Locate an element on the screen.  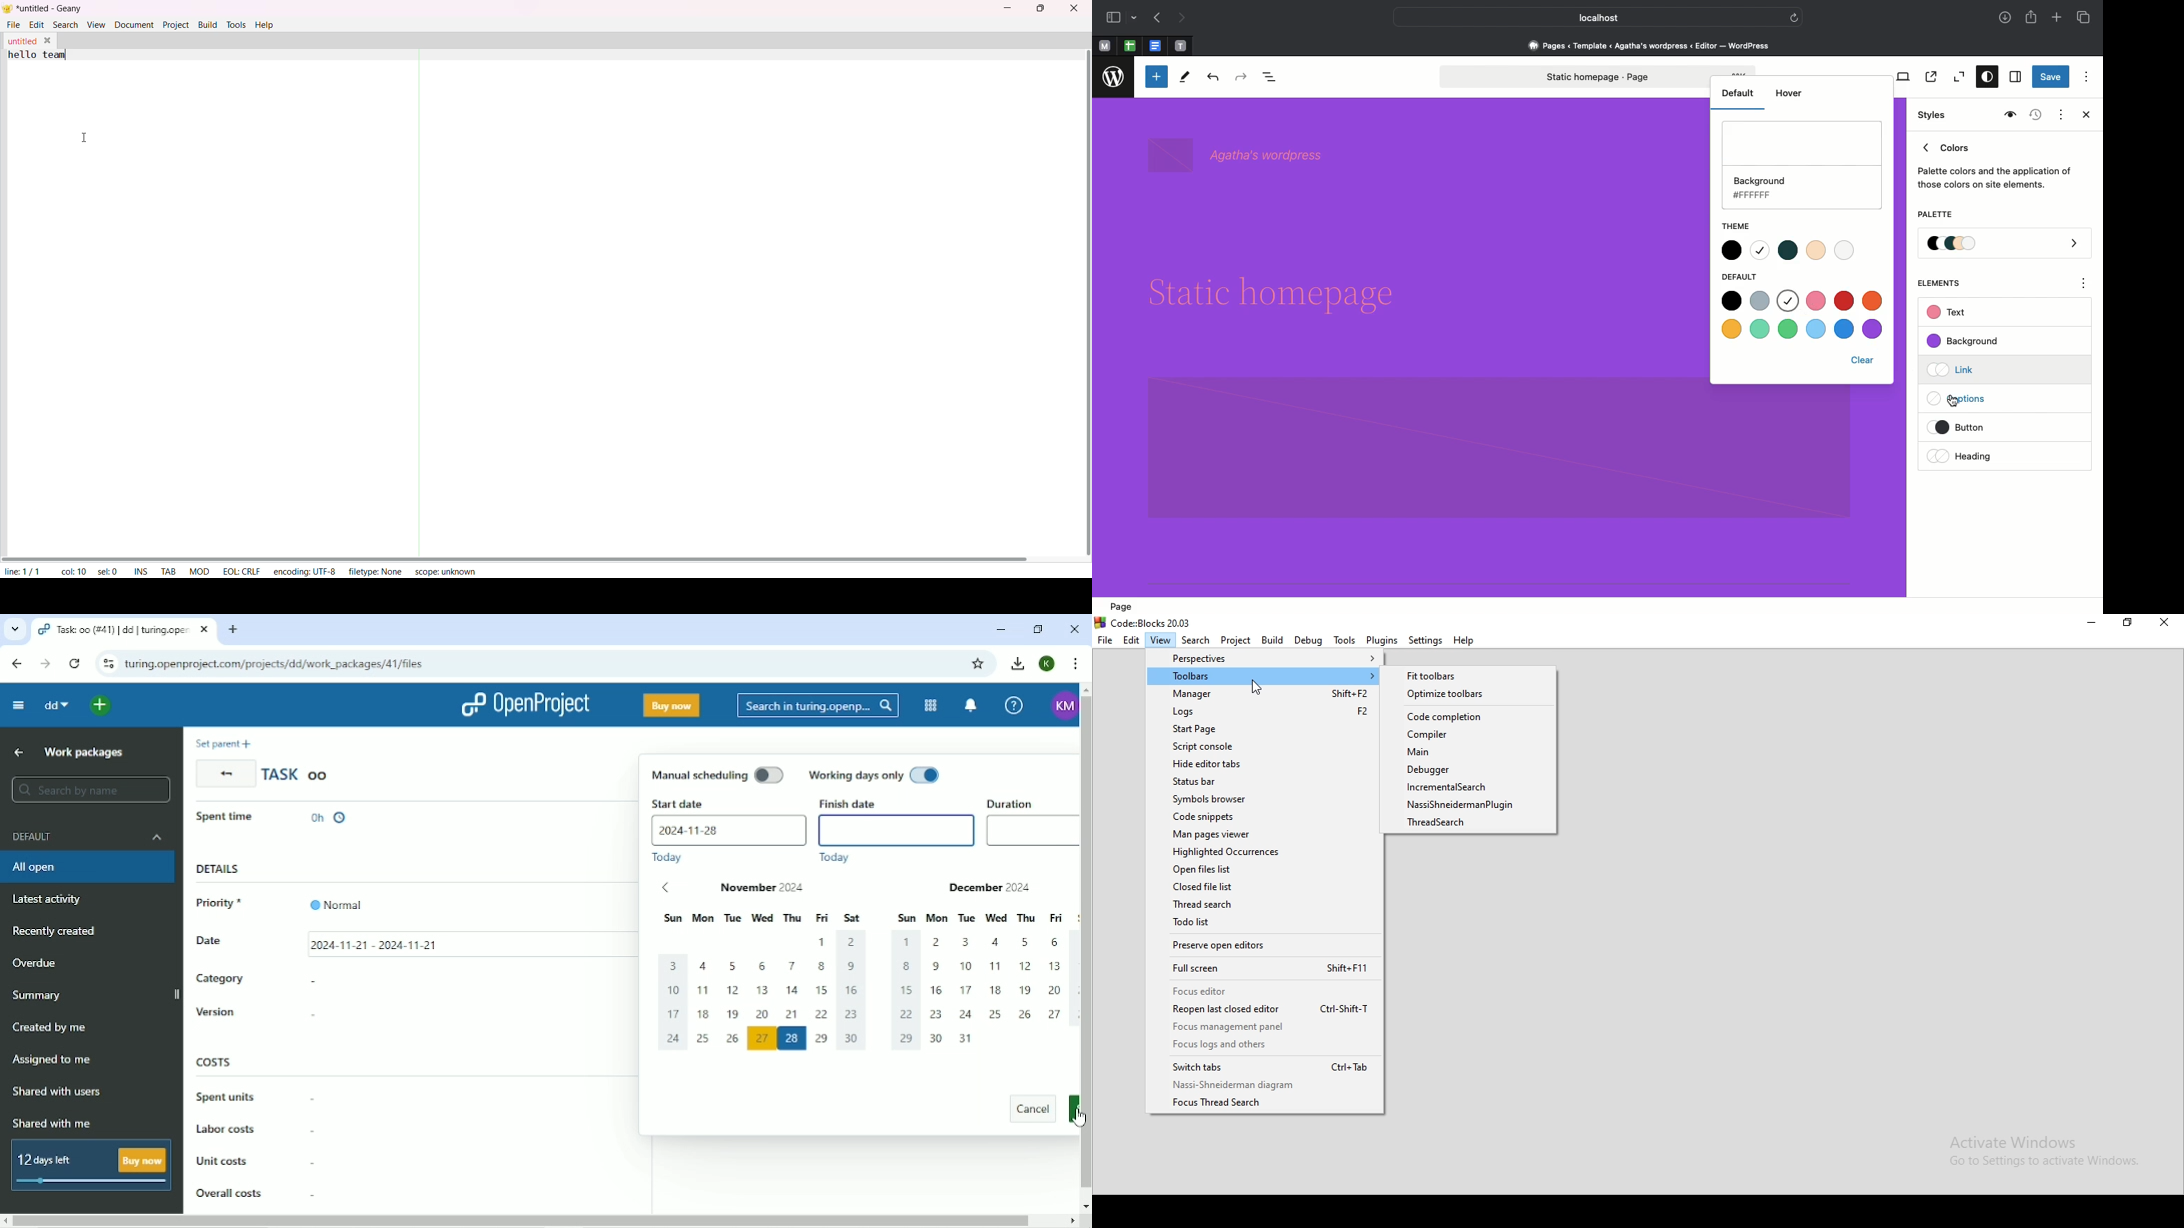
encoding: UTF-8 is located at coordinates (304, 572).